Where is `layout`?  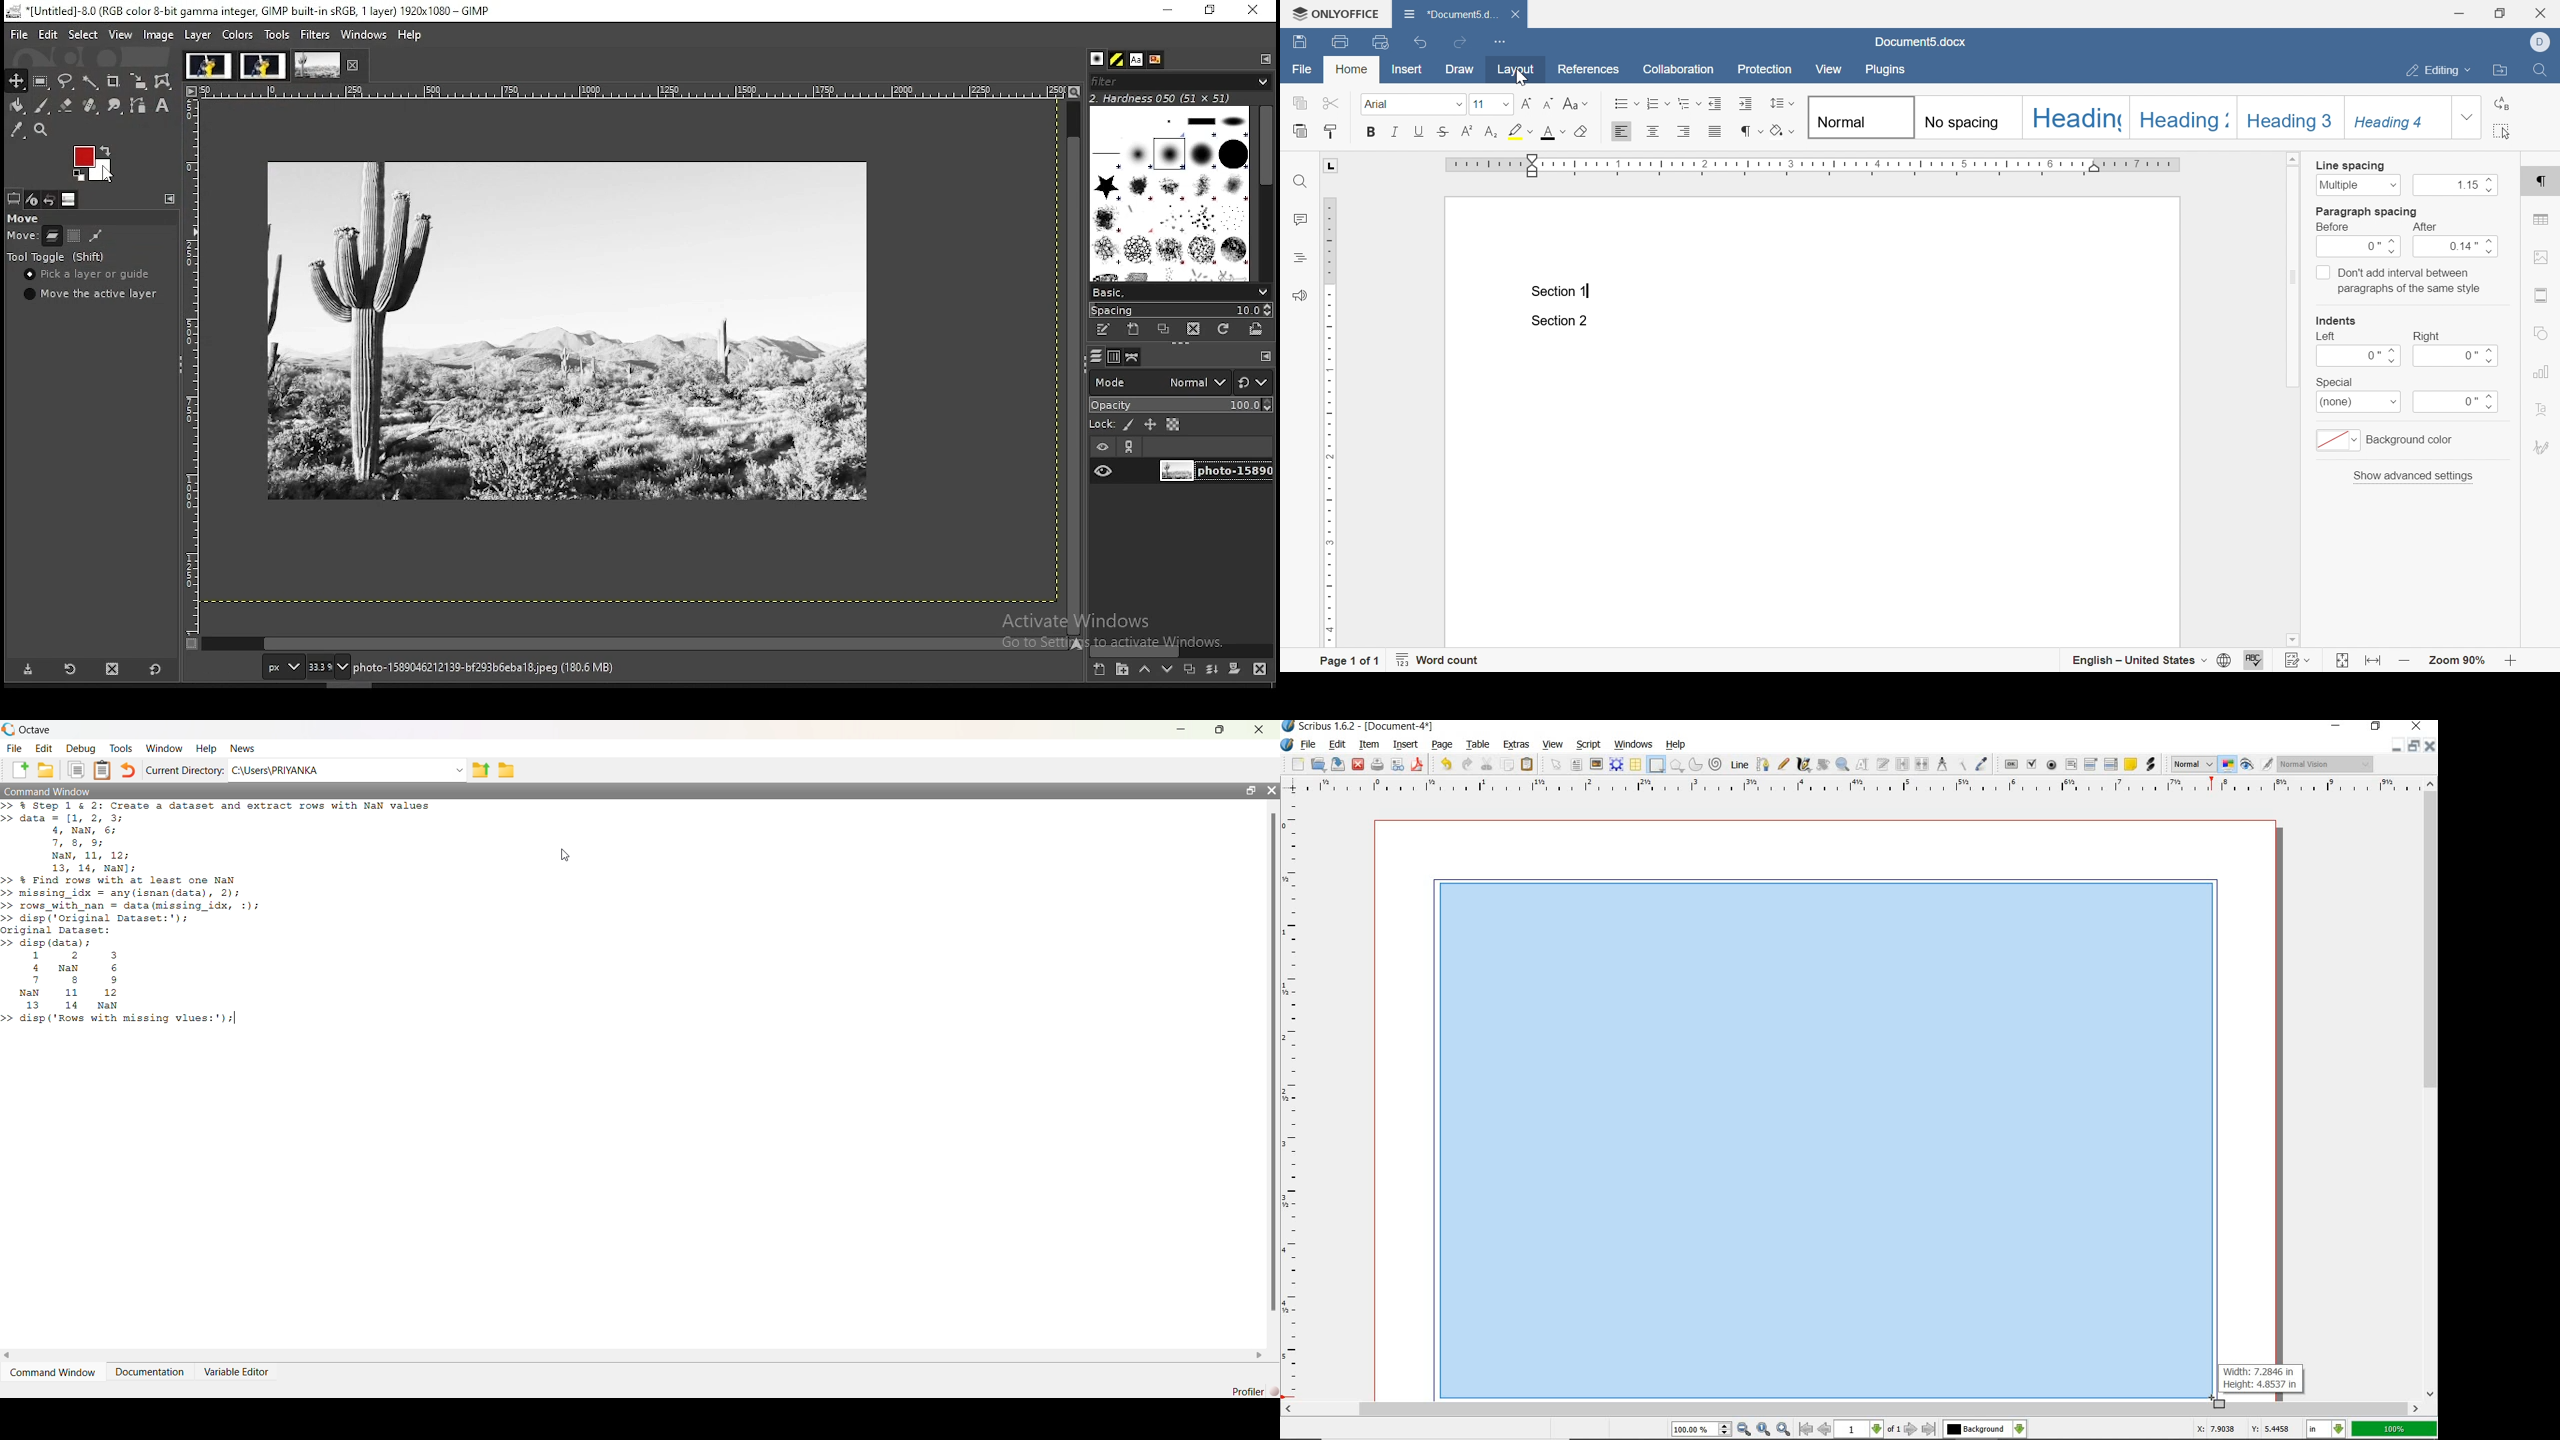
layout is located at coordinates (1515, 71).